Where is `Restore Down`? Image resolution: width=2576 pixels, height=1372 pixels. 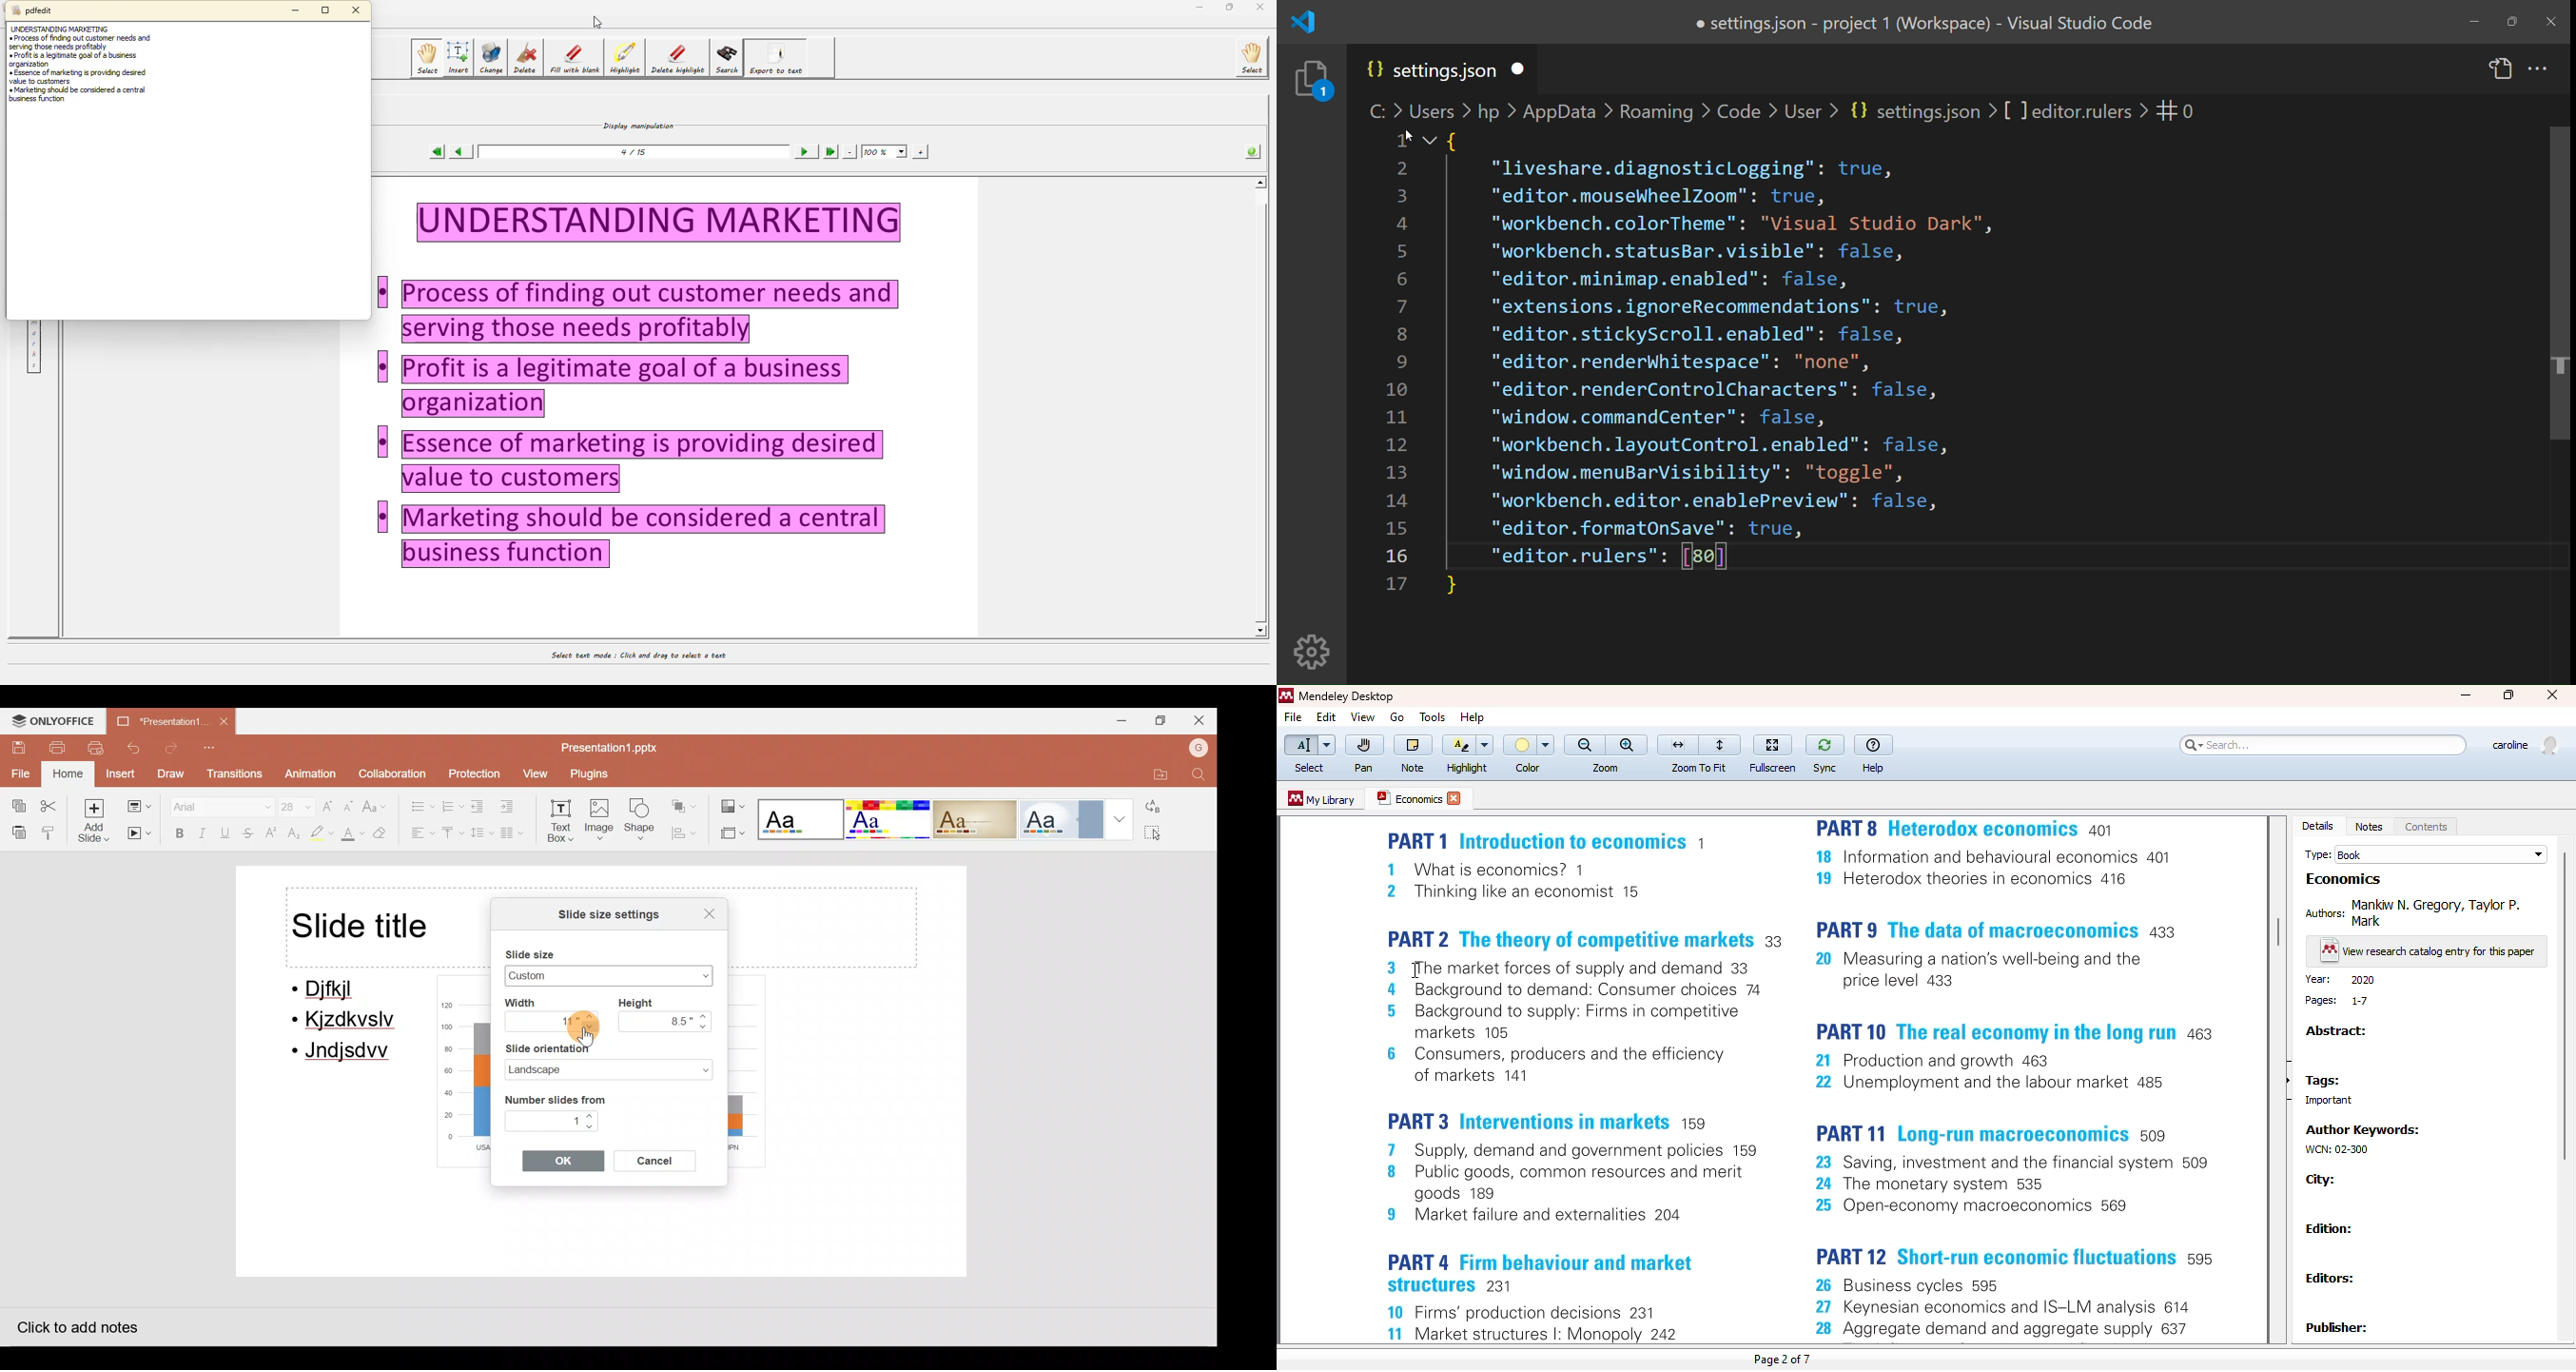
Restore Down is located at coordinates (2508, 697).